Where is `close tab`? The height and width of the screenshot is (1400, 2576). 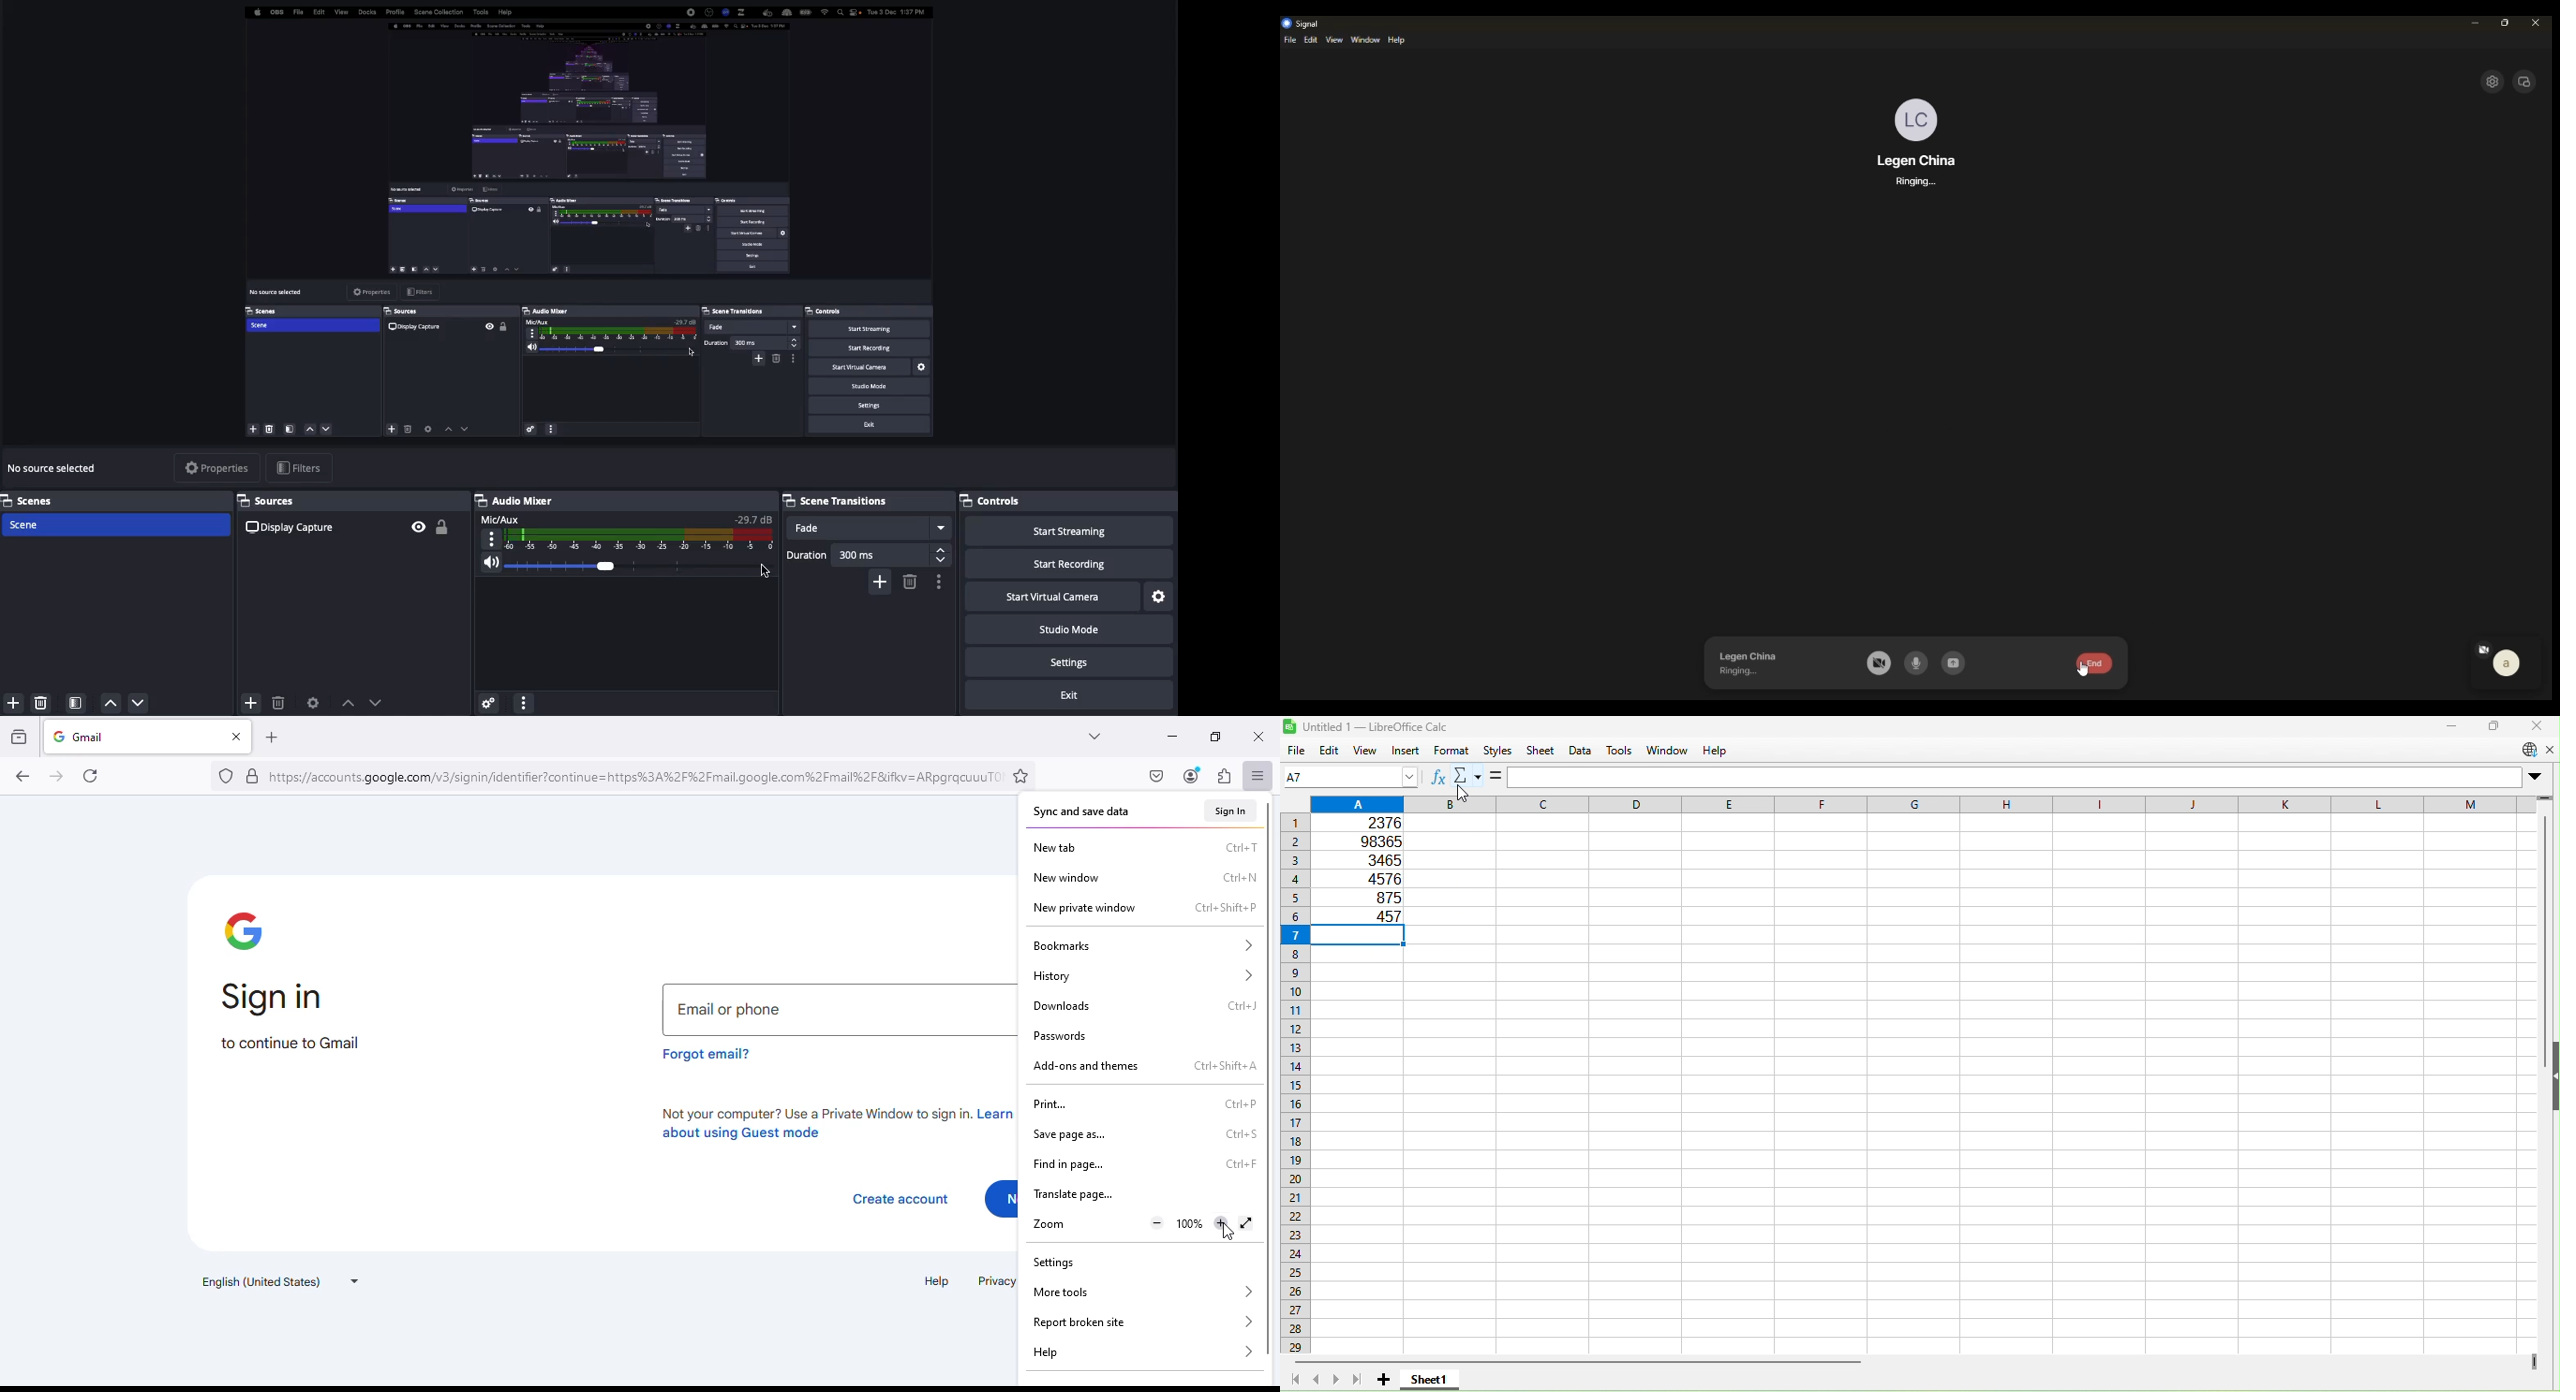
close tab is located at coordinates (238, 736).